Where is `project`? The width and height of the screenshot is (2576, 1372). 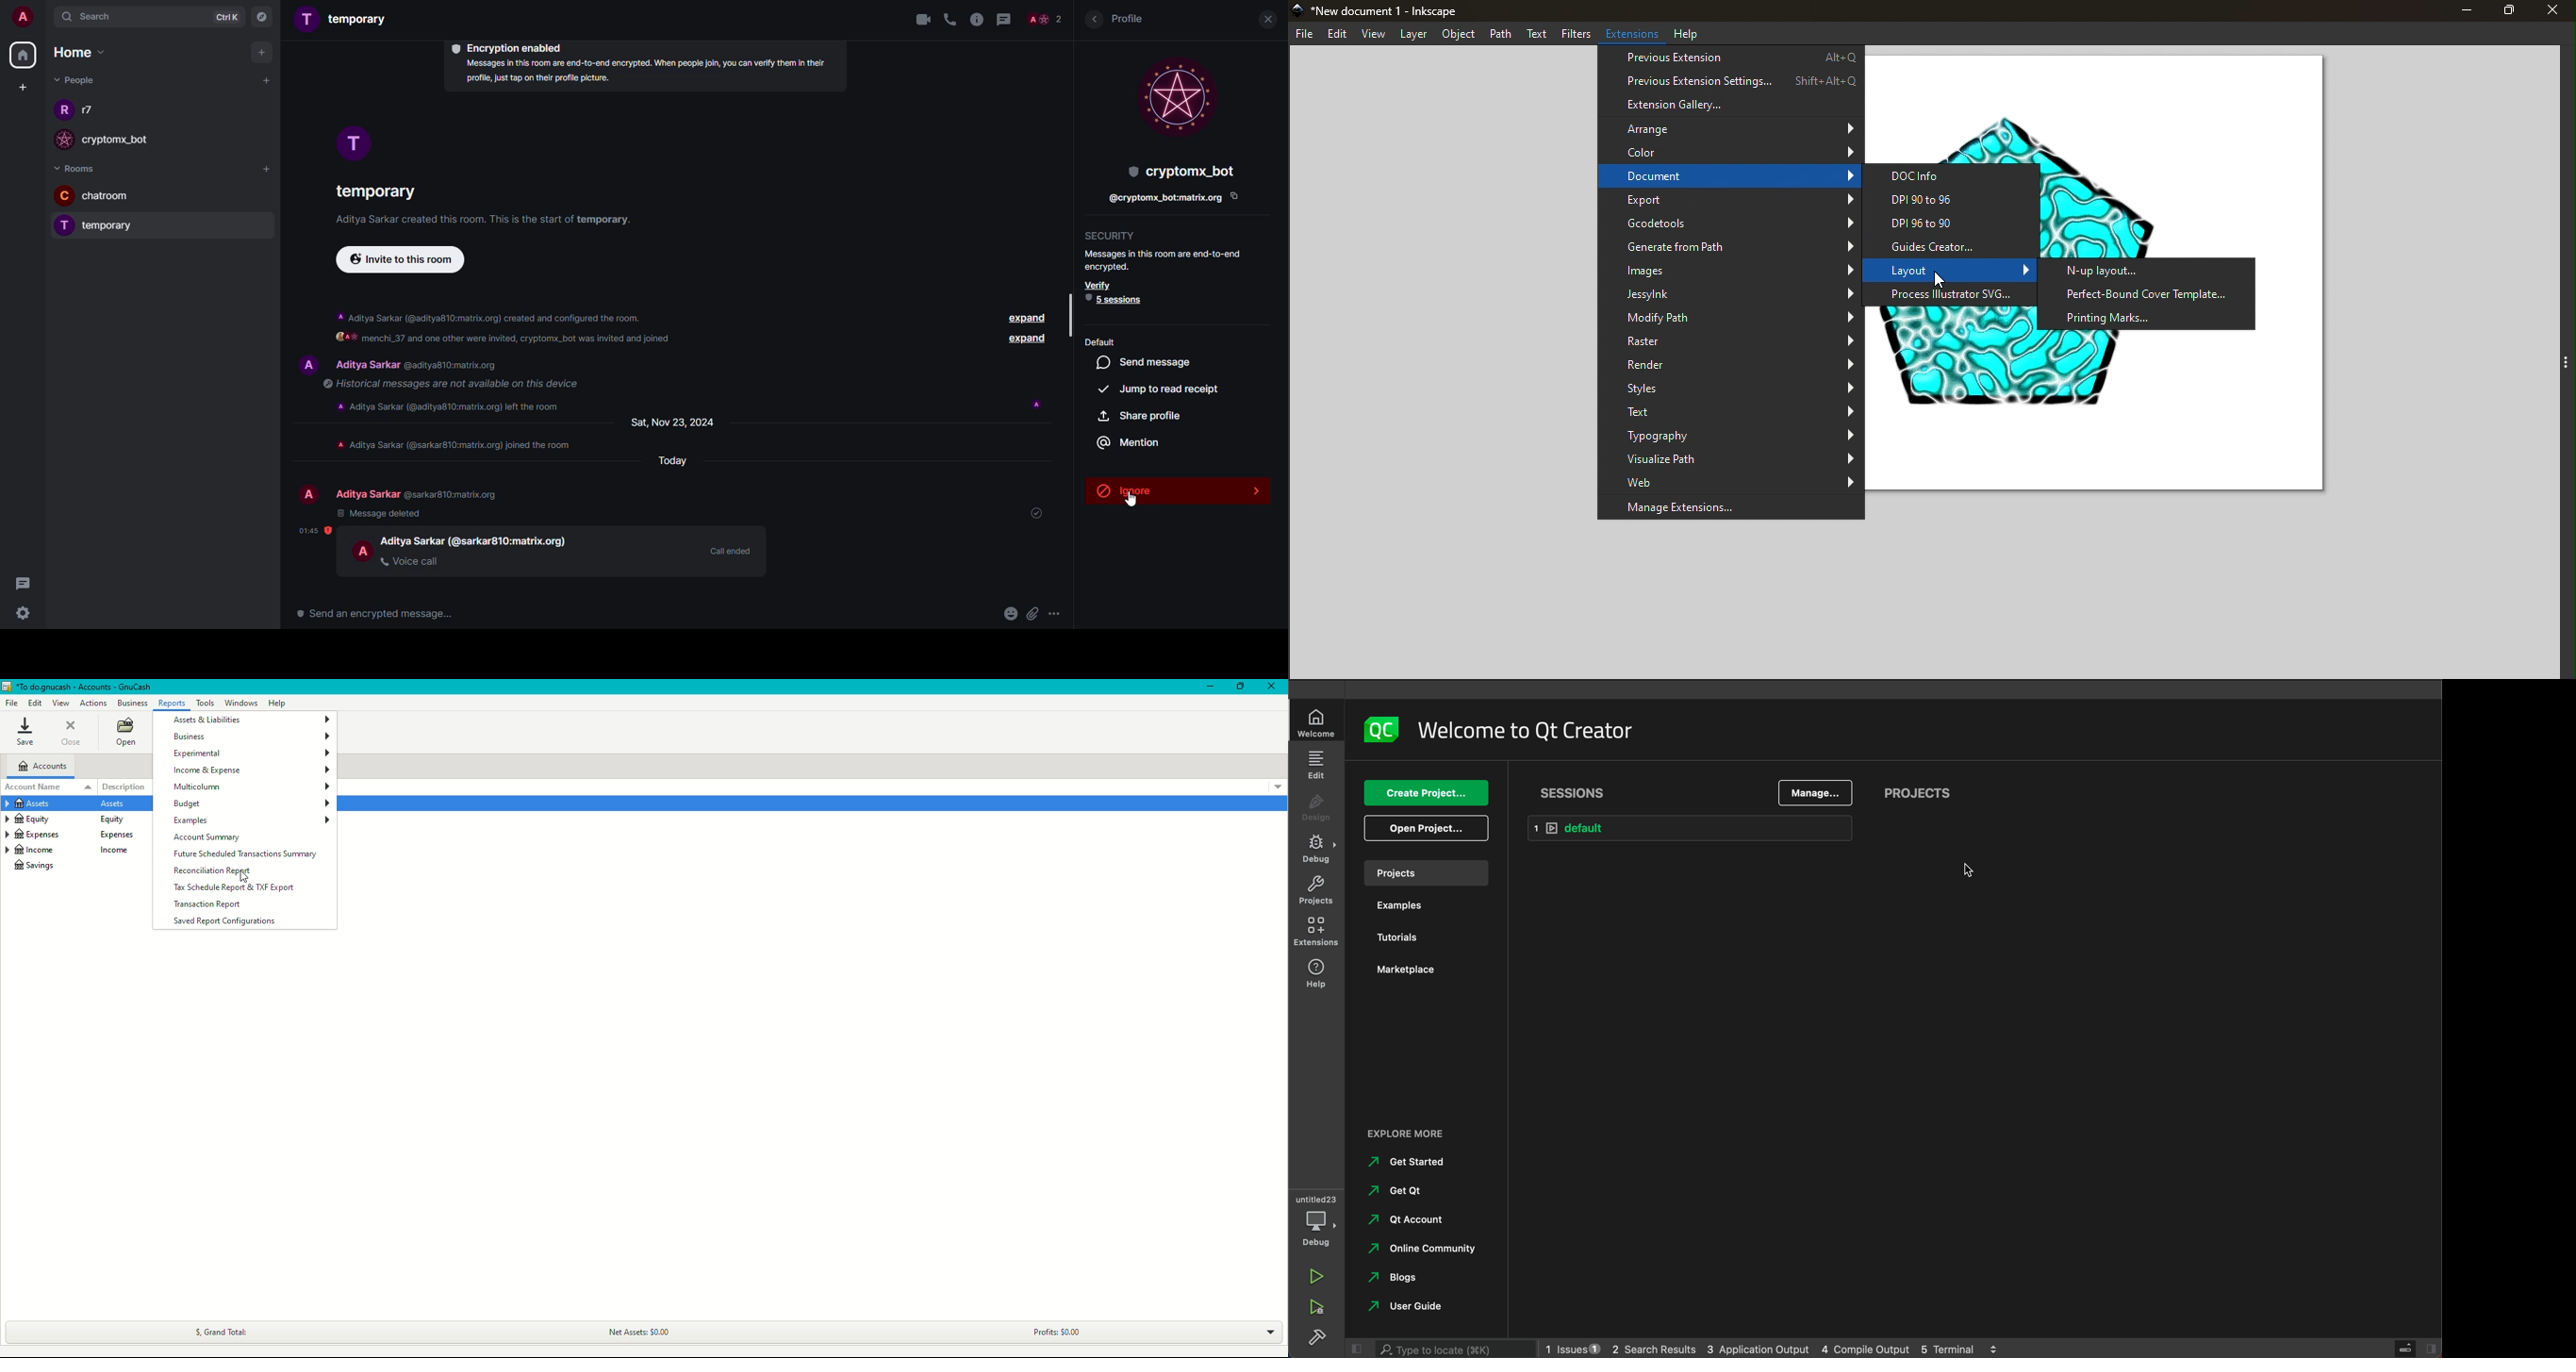
project is located at coordinates (1921, 794).